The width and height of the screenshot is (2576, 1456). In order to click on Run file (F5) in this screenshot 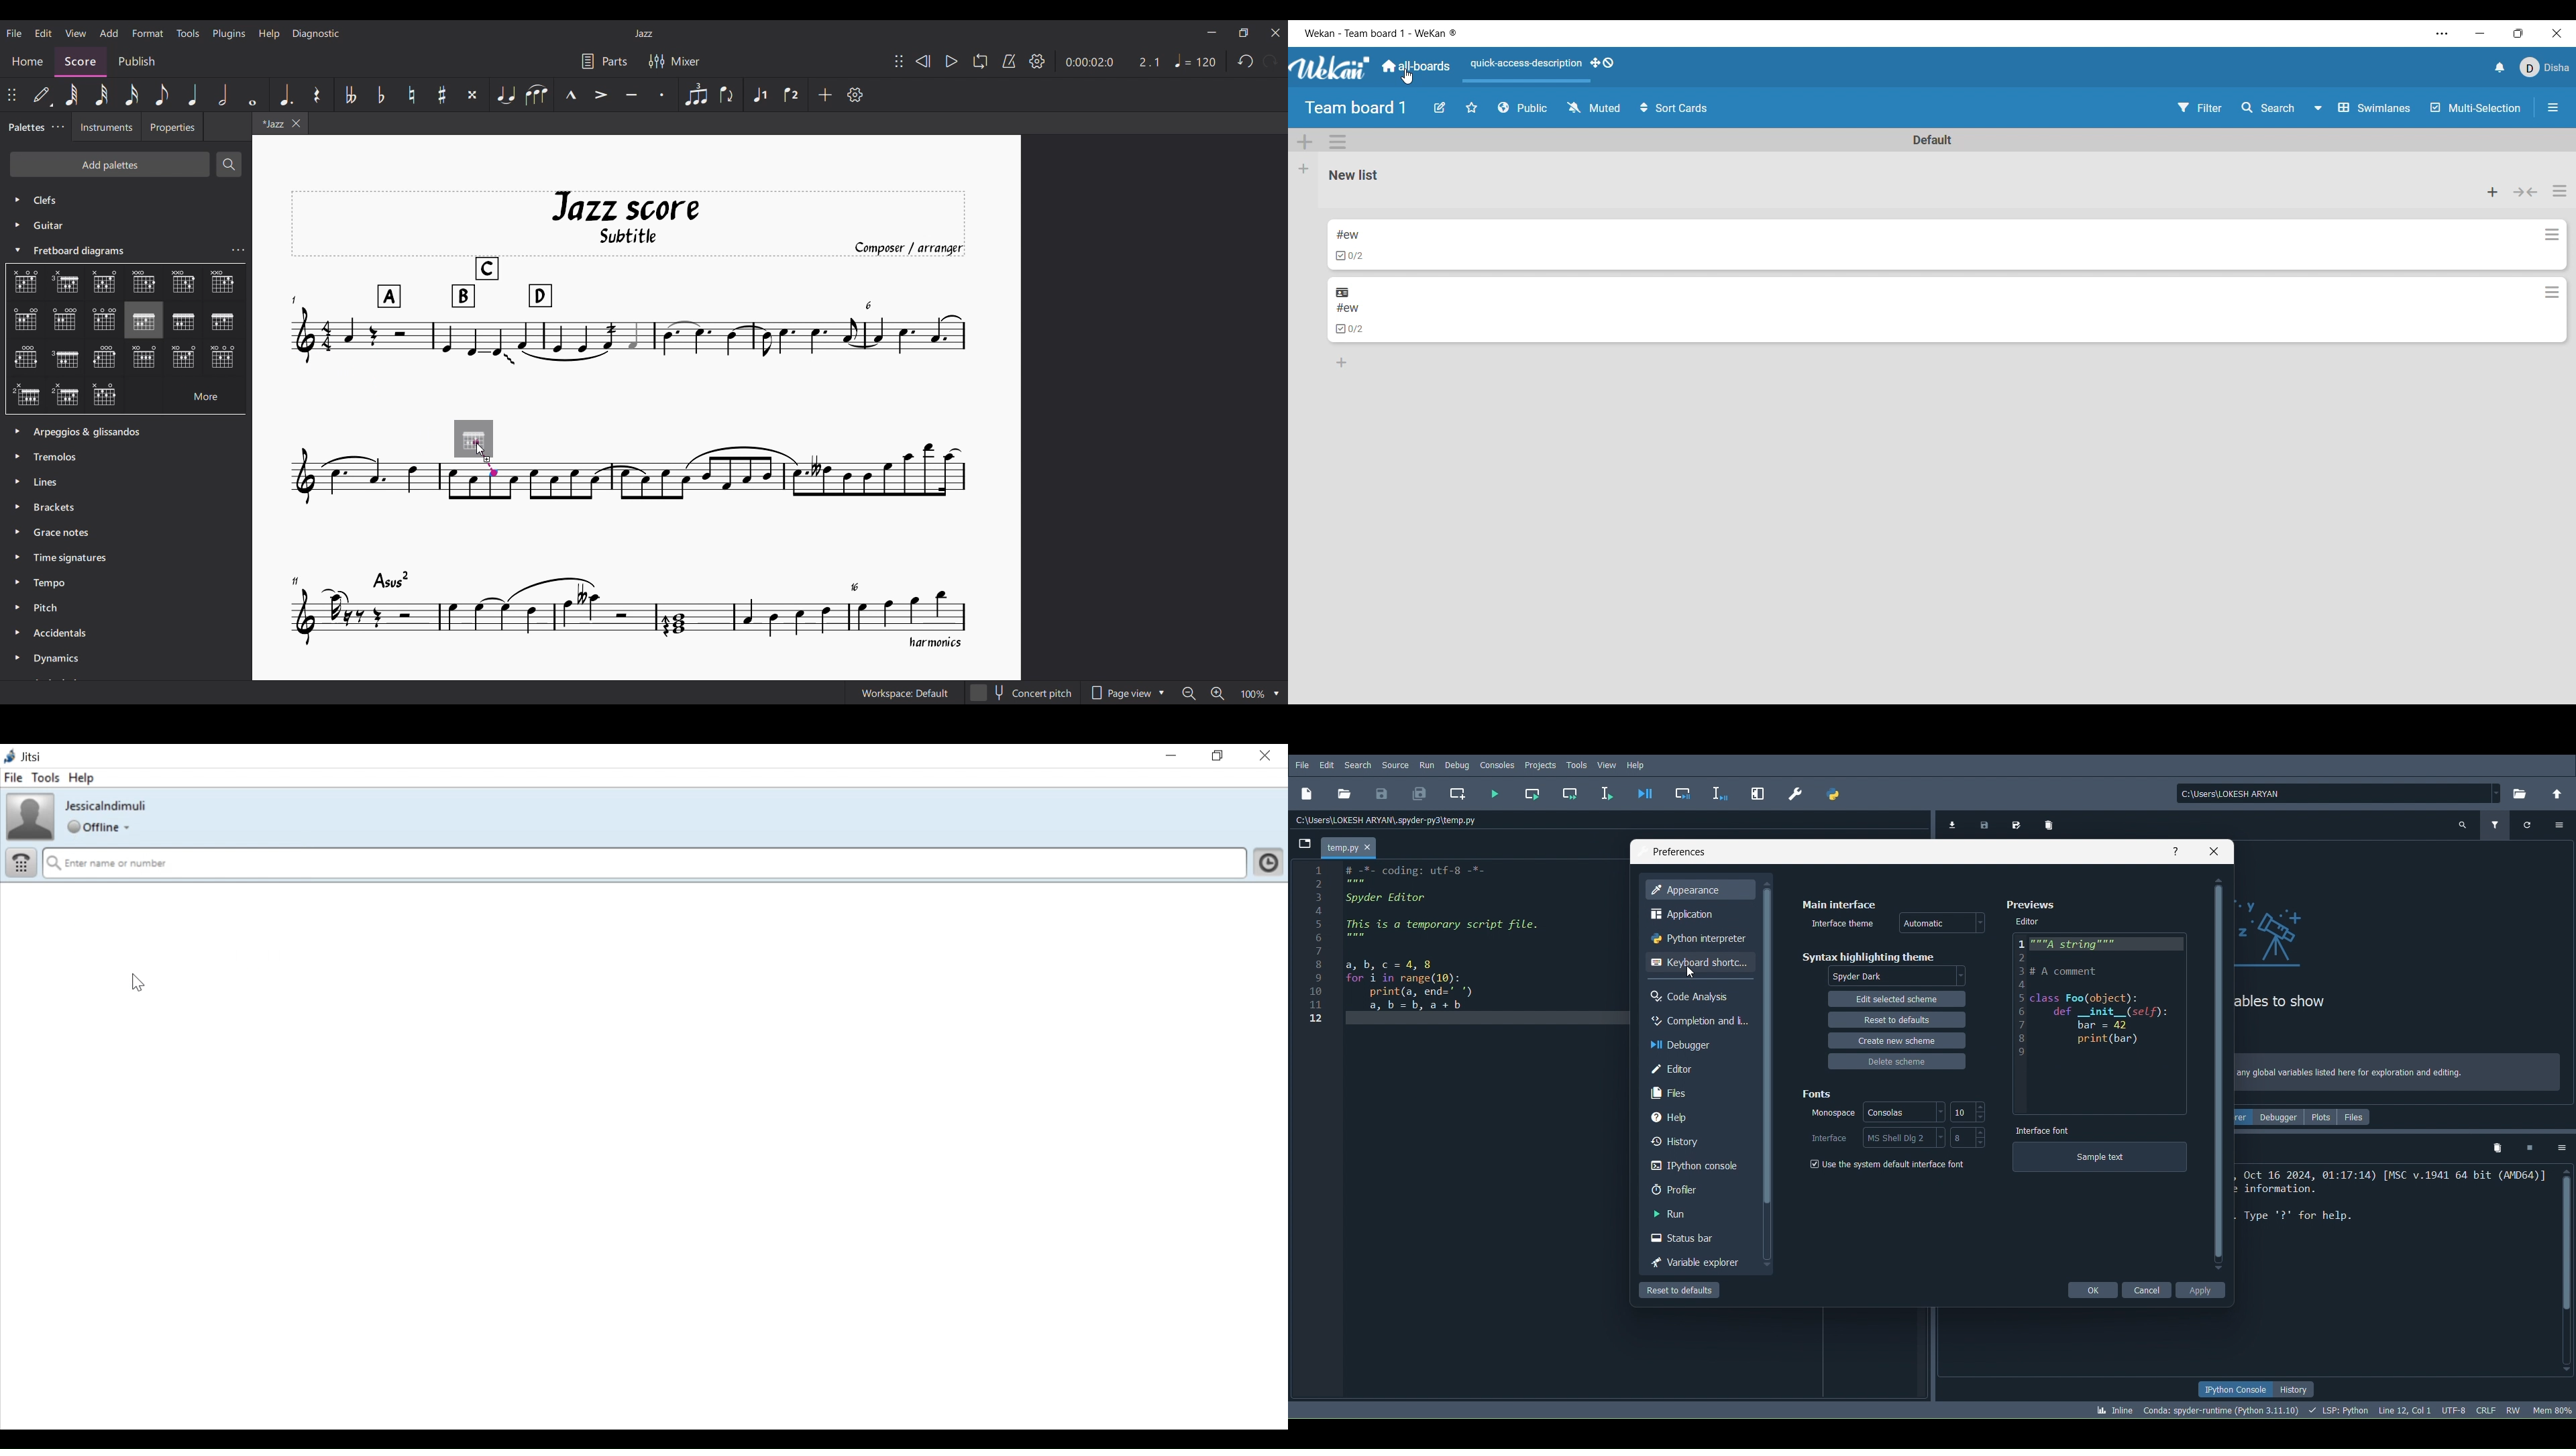, I will do `click(1495, 792)`.